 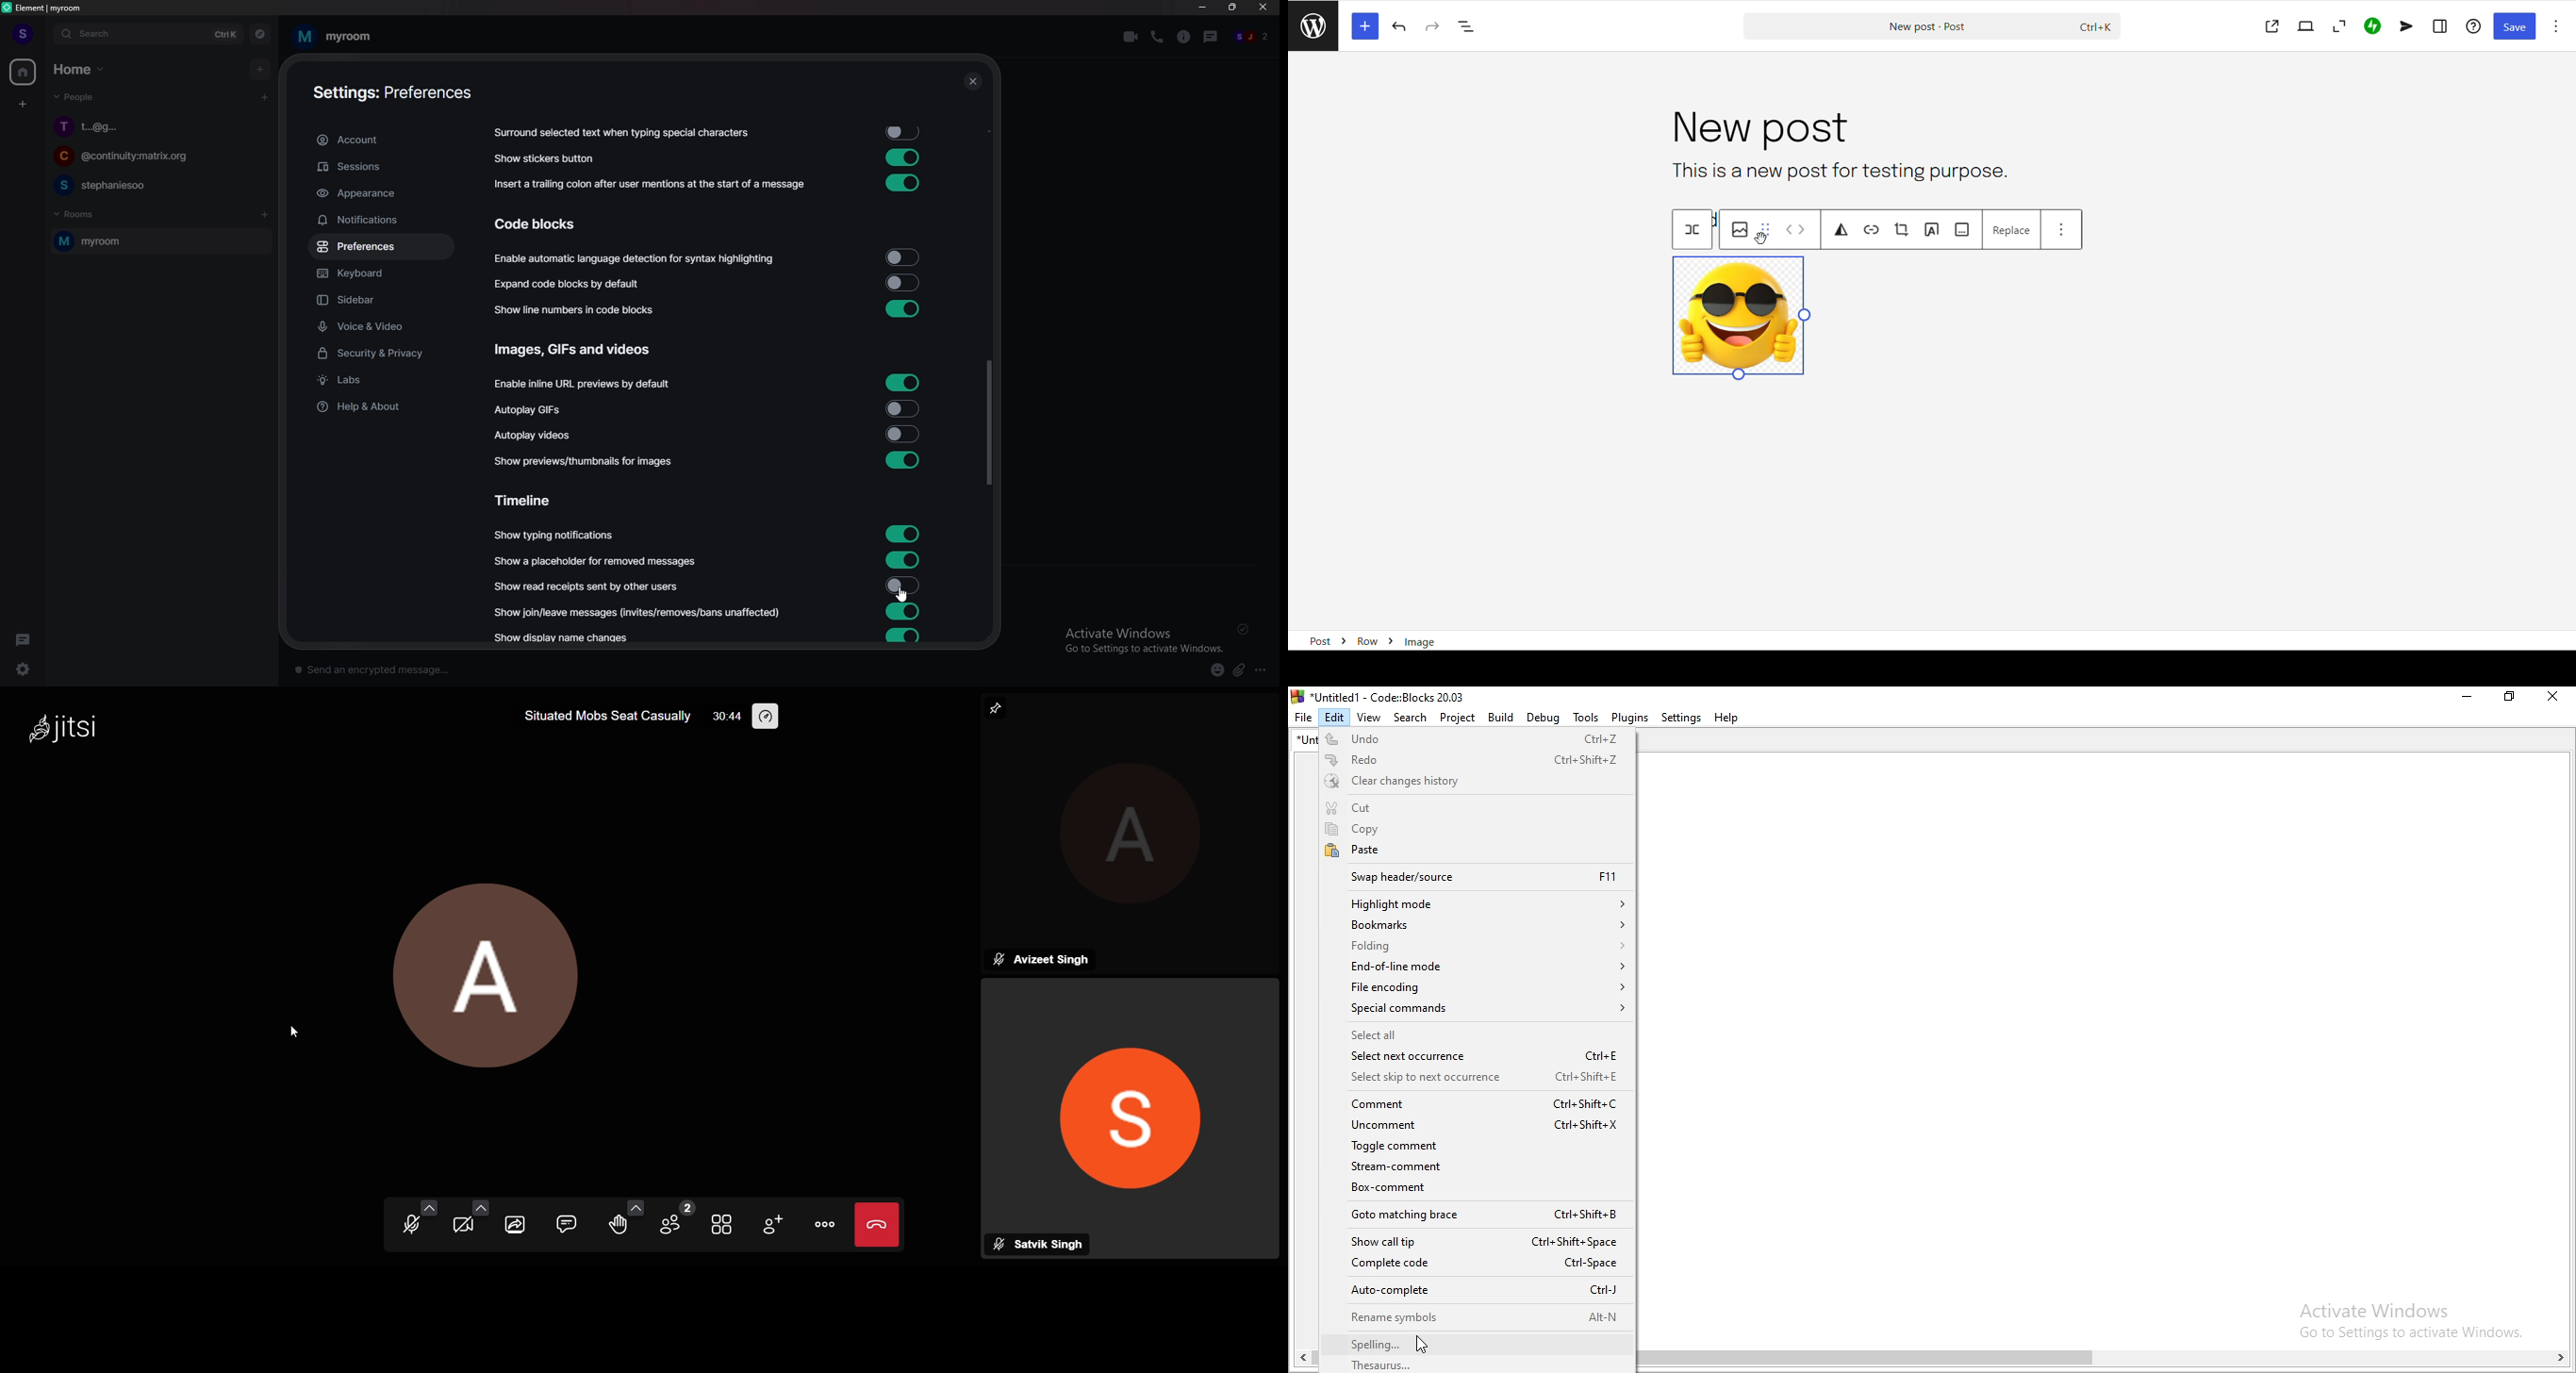 What do you see at coordinates (261, 34) in the screenshot?
I see `explore room` at bounding box center [261, 34].